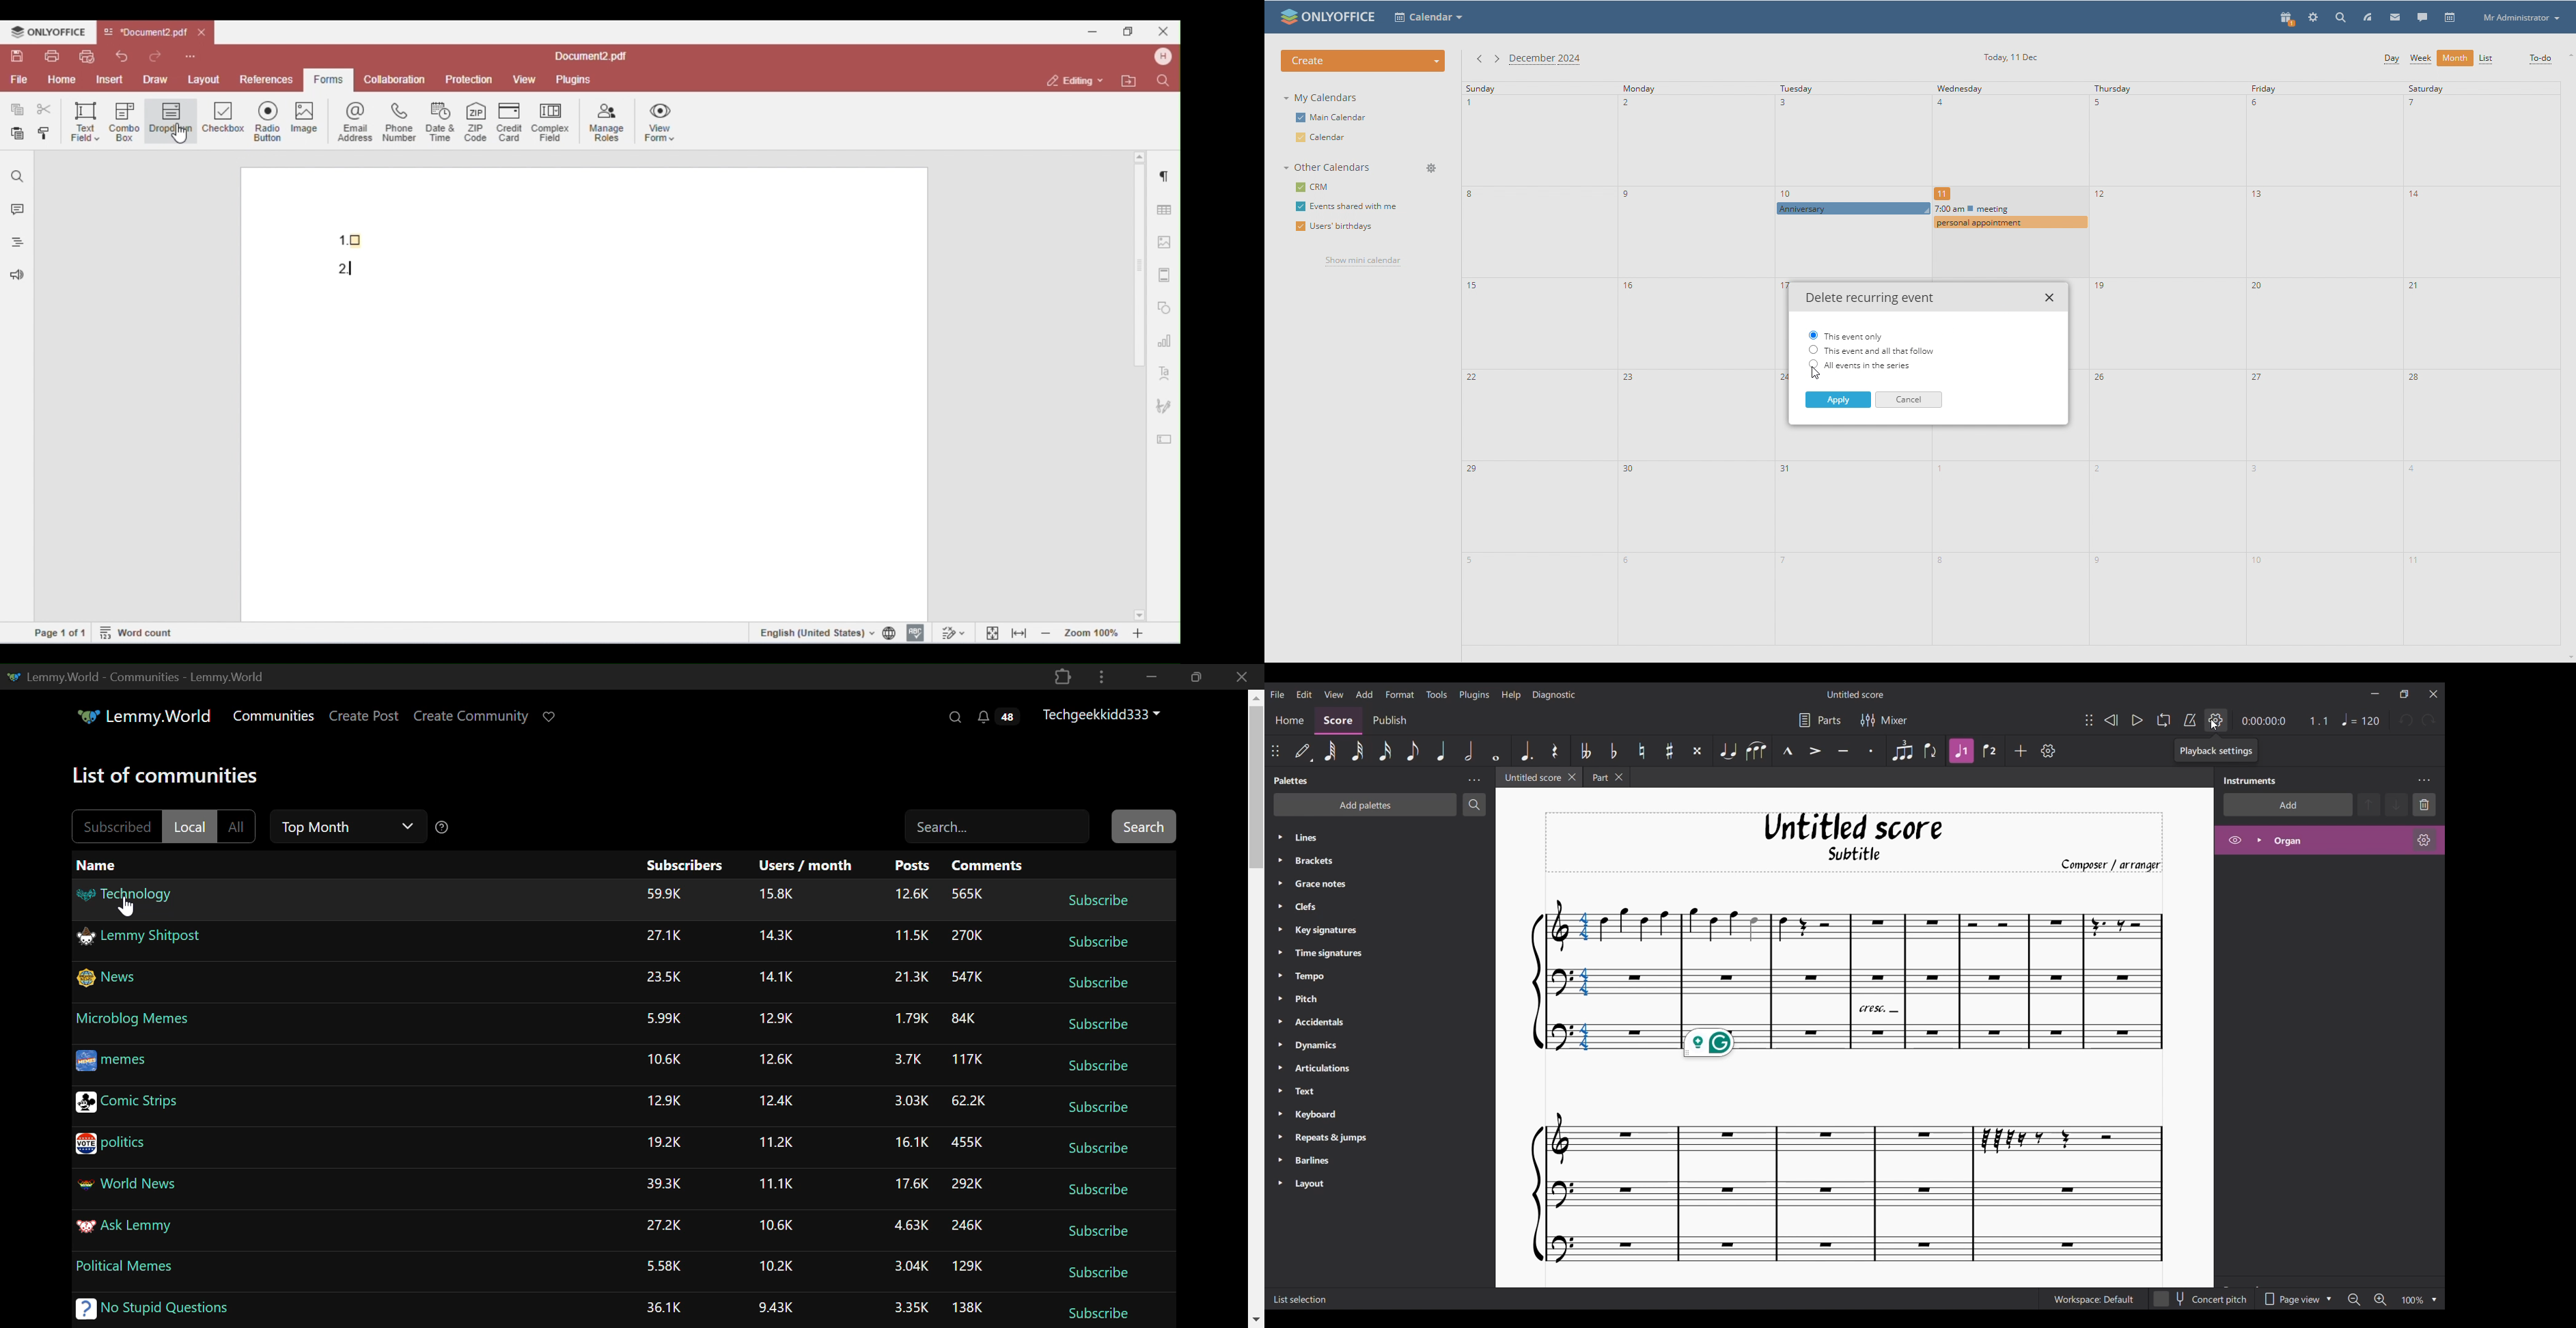  Describe the element at coordinates (125, 1266) in the screenshot. I see `Political Memes` at that location.